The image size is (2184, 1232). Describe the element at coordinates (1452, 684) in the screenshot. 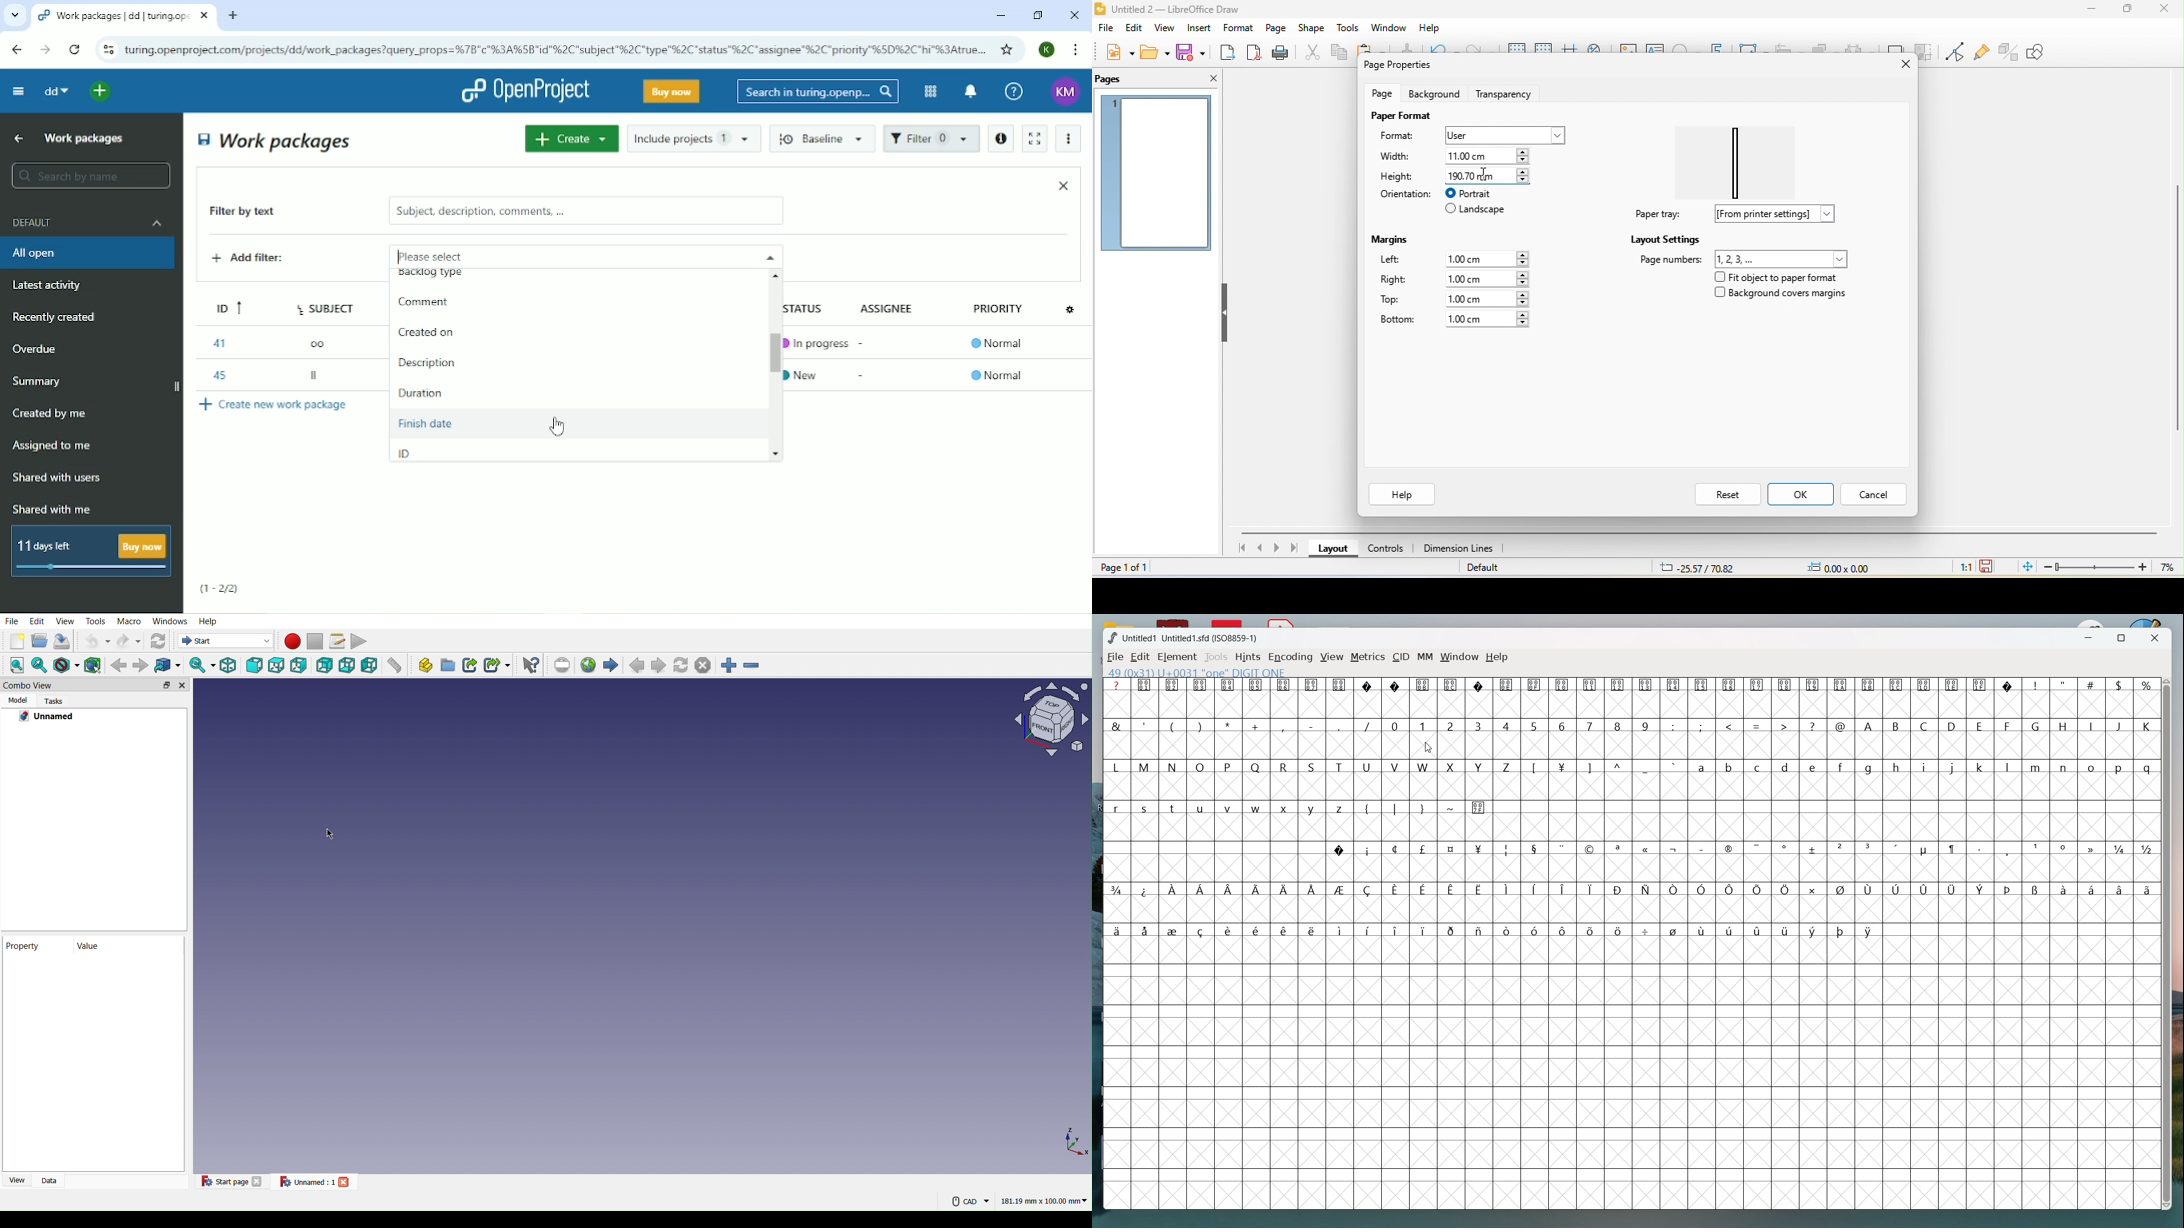

I see `symbol` at that location.